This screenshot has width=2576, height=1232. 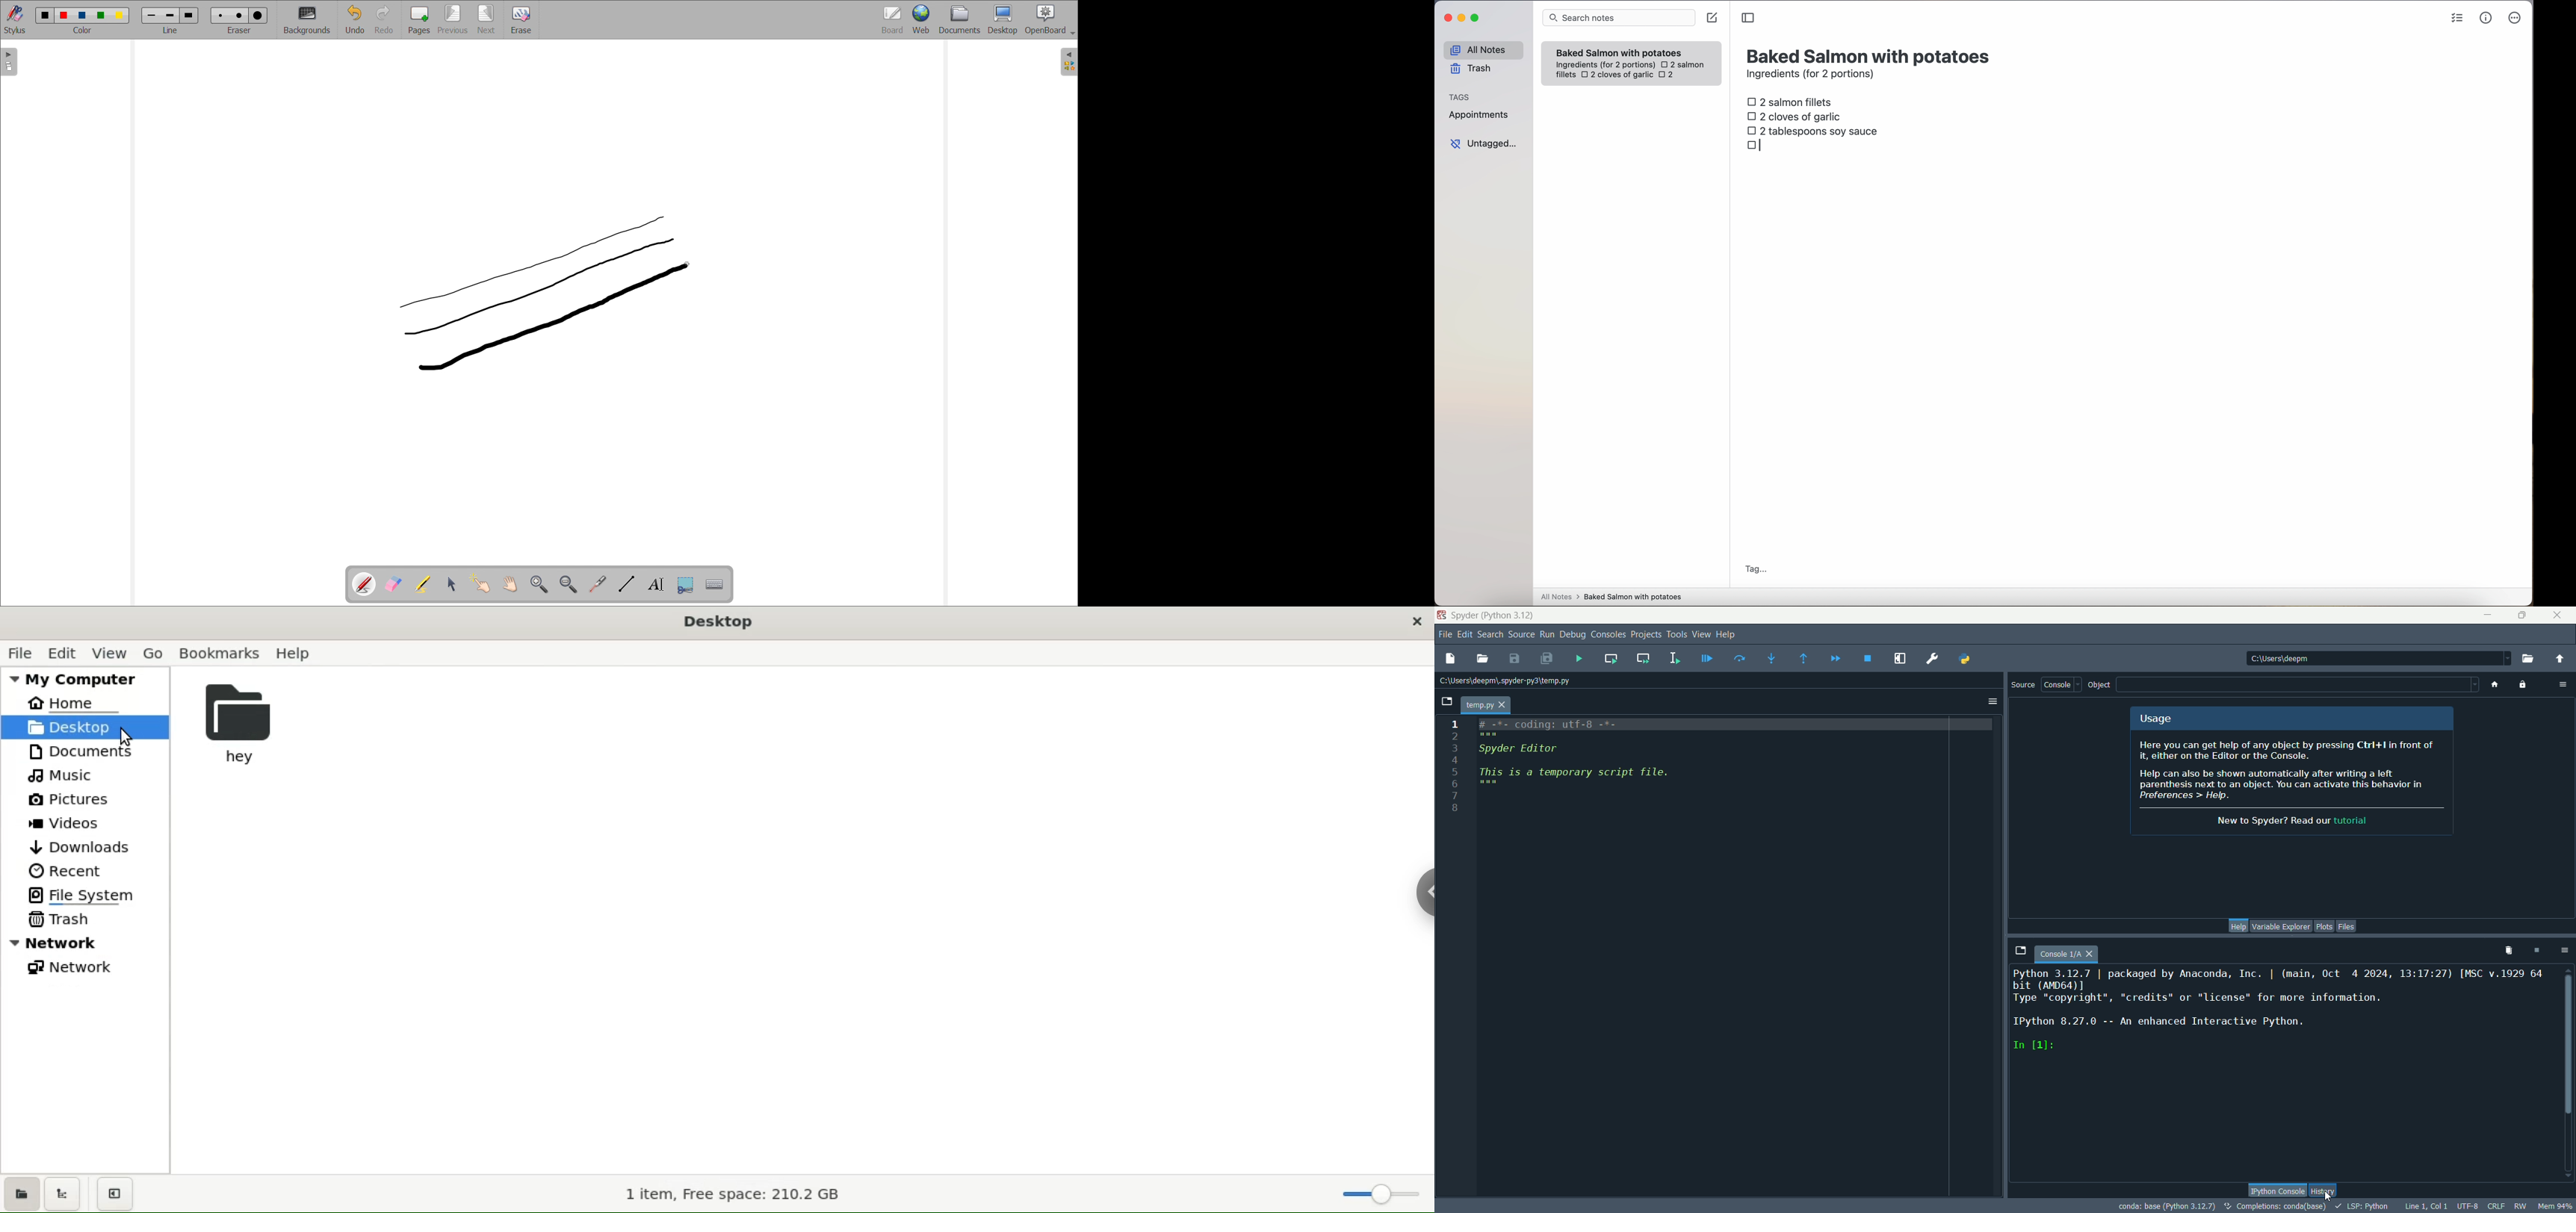 What do you see at coordinates (1580, 659) in the screenshot?
I see `run files` at bounding box center [1580, 659].